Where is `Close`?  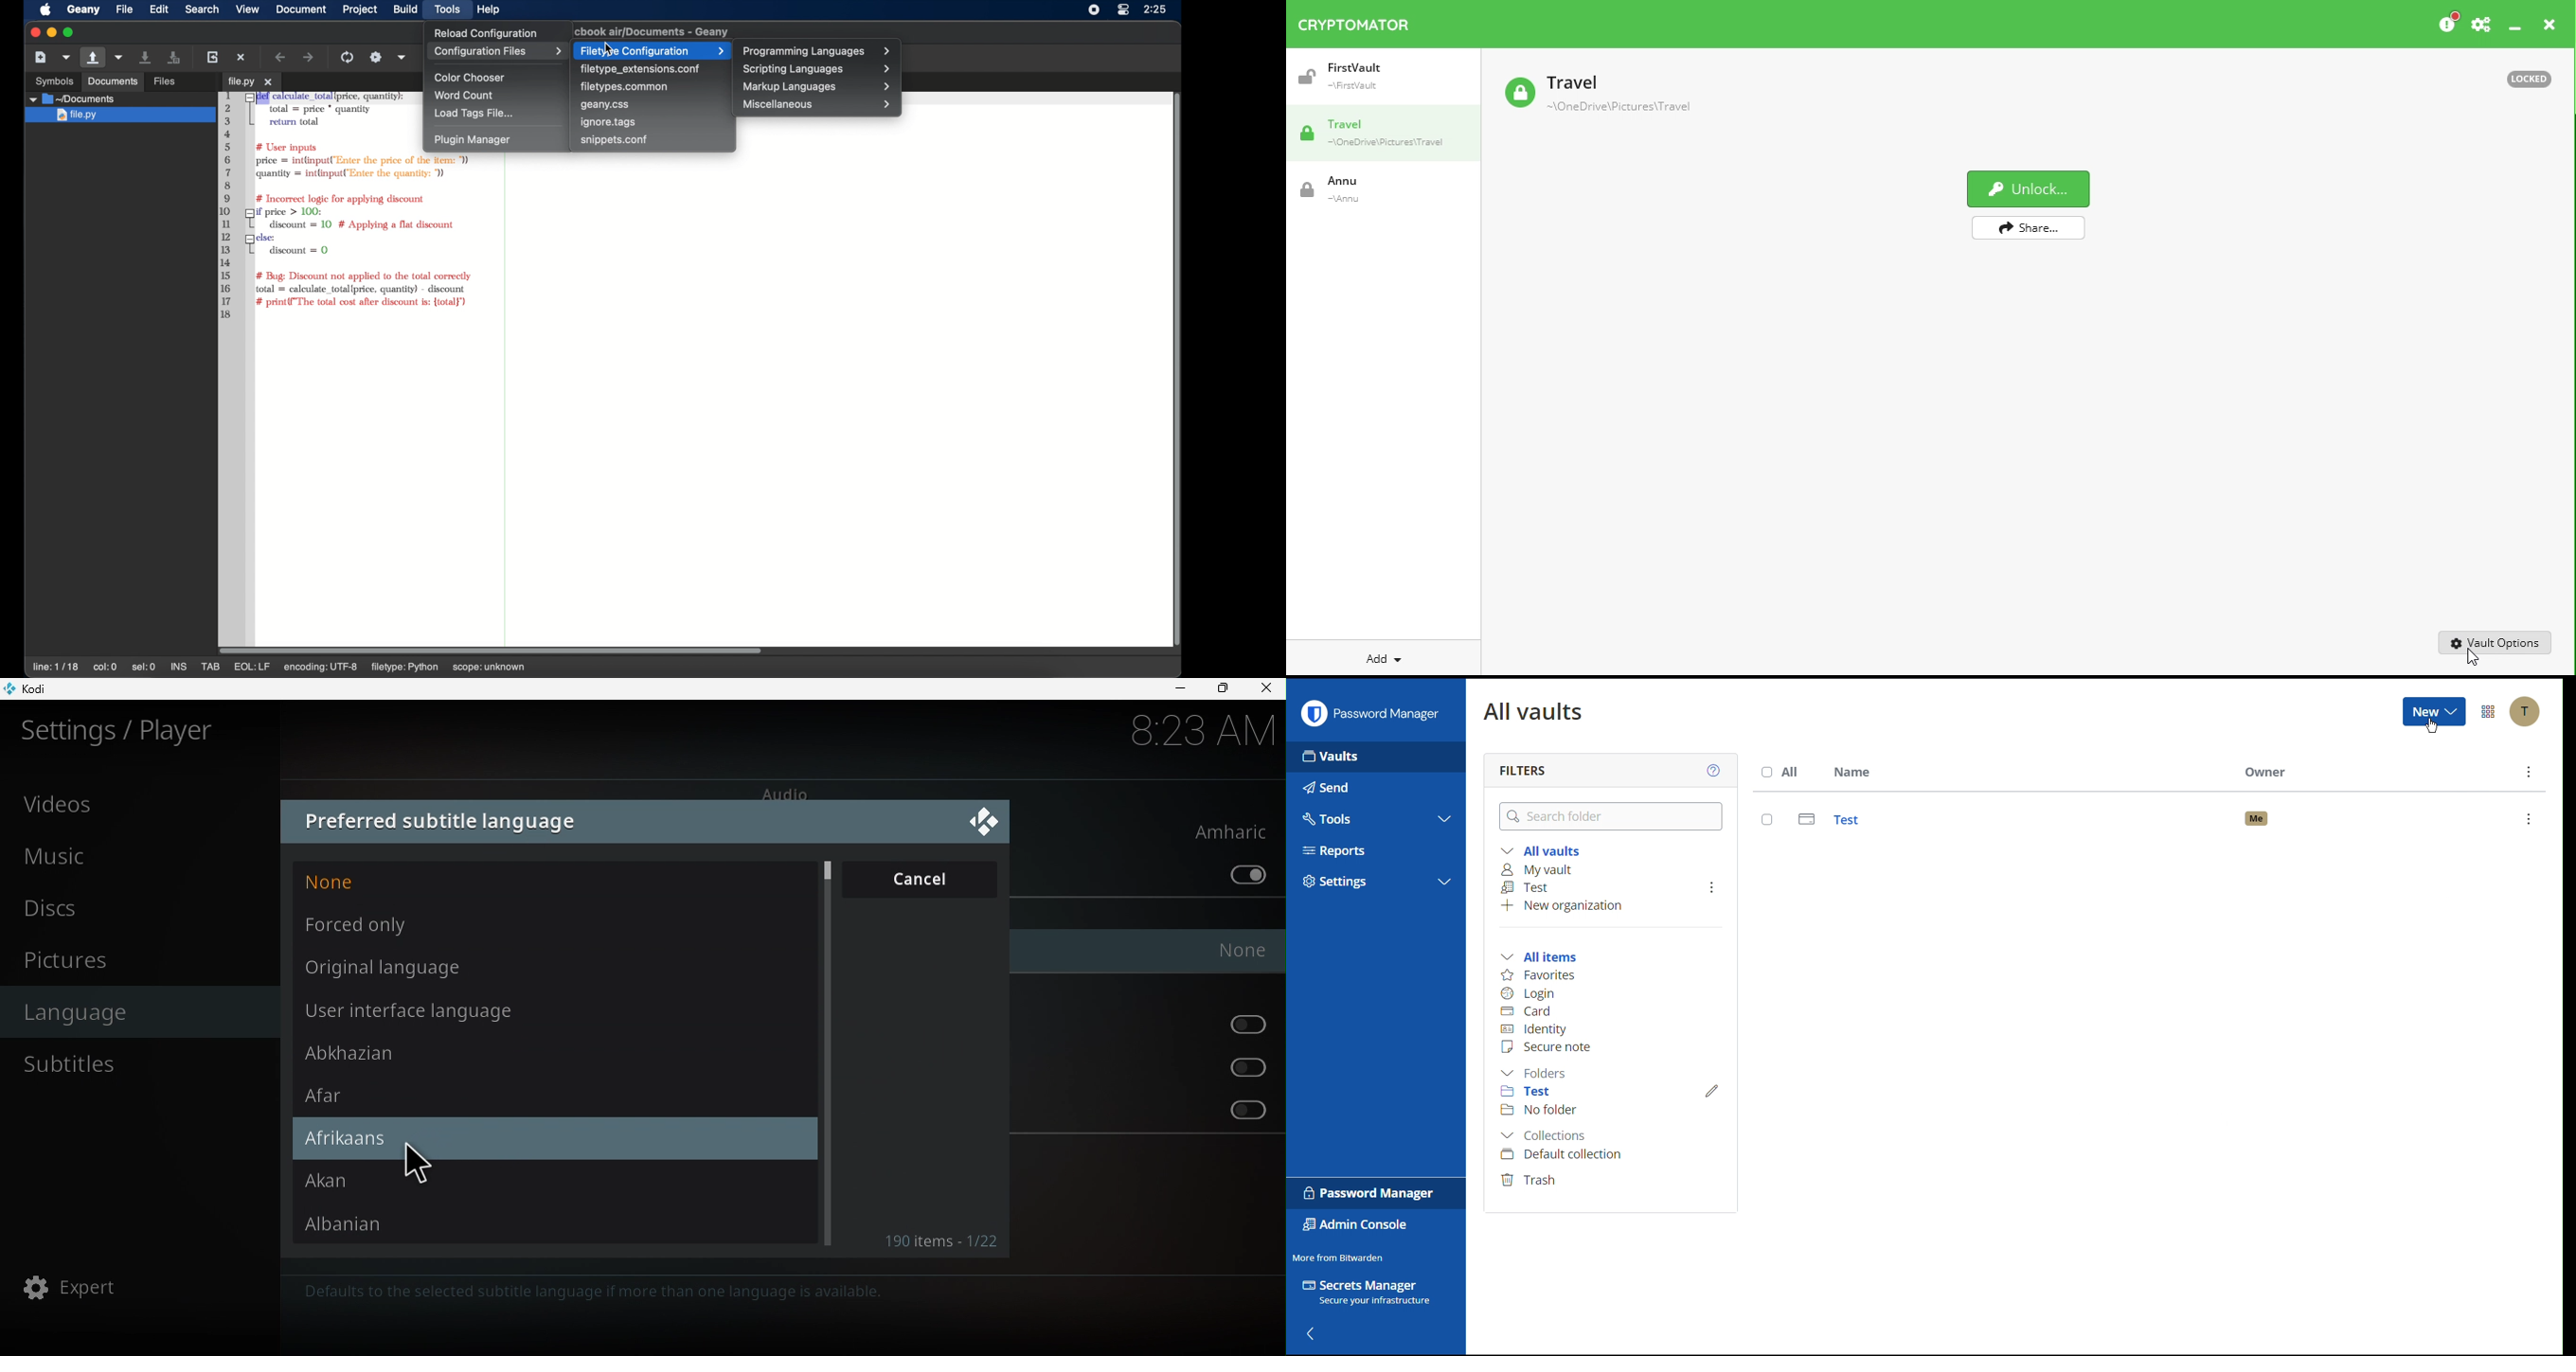 Close is located at coordinates (983, 819).